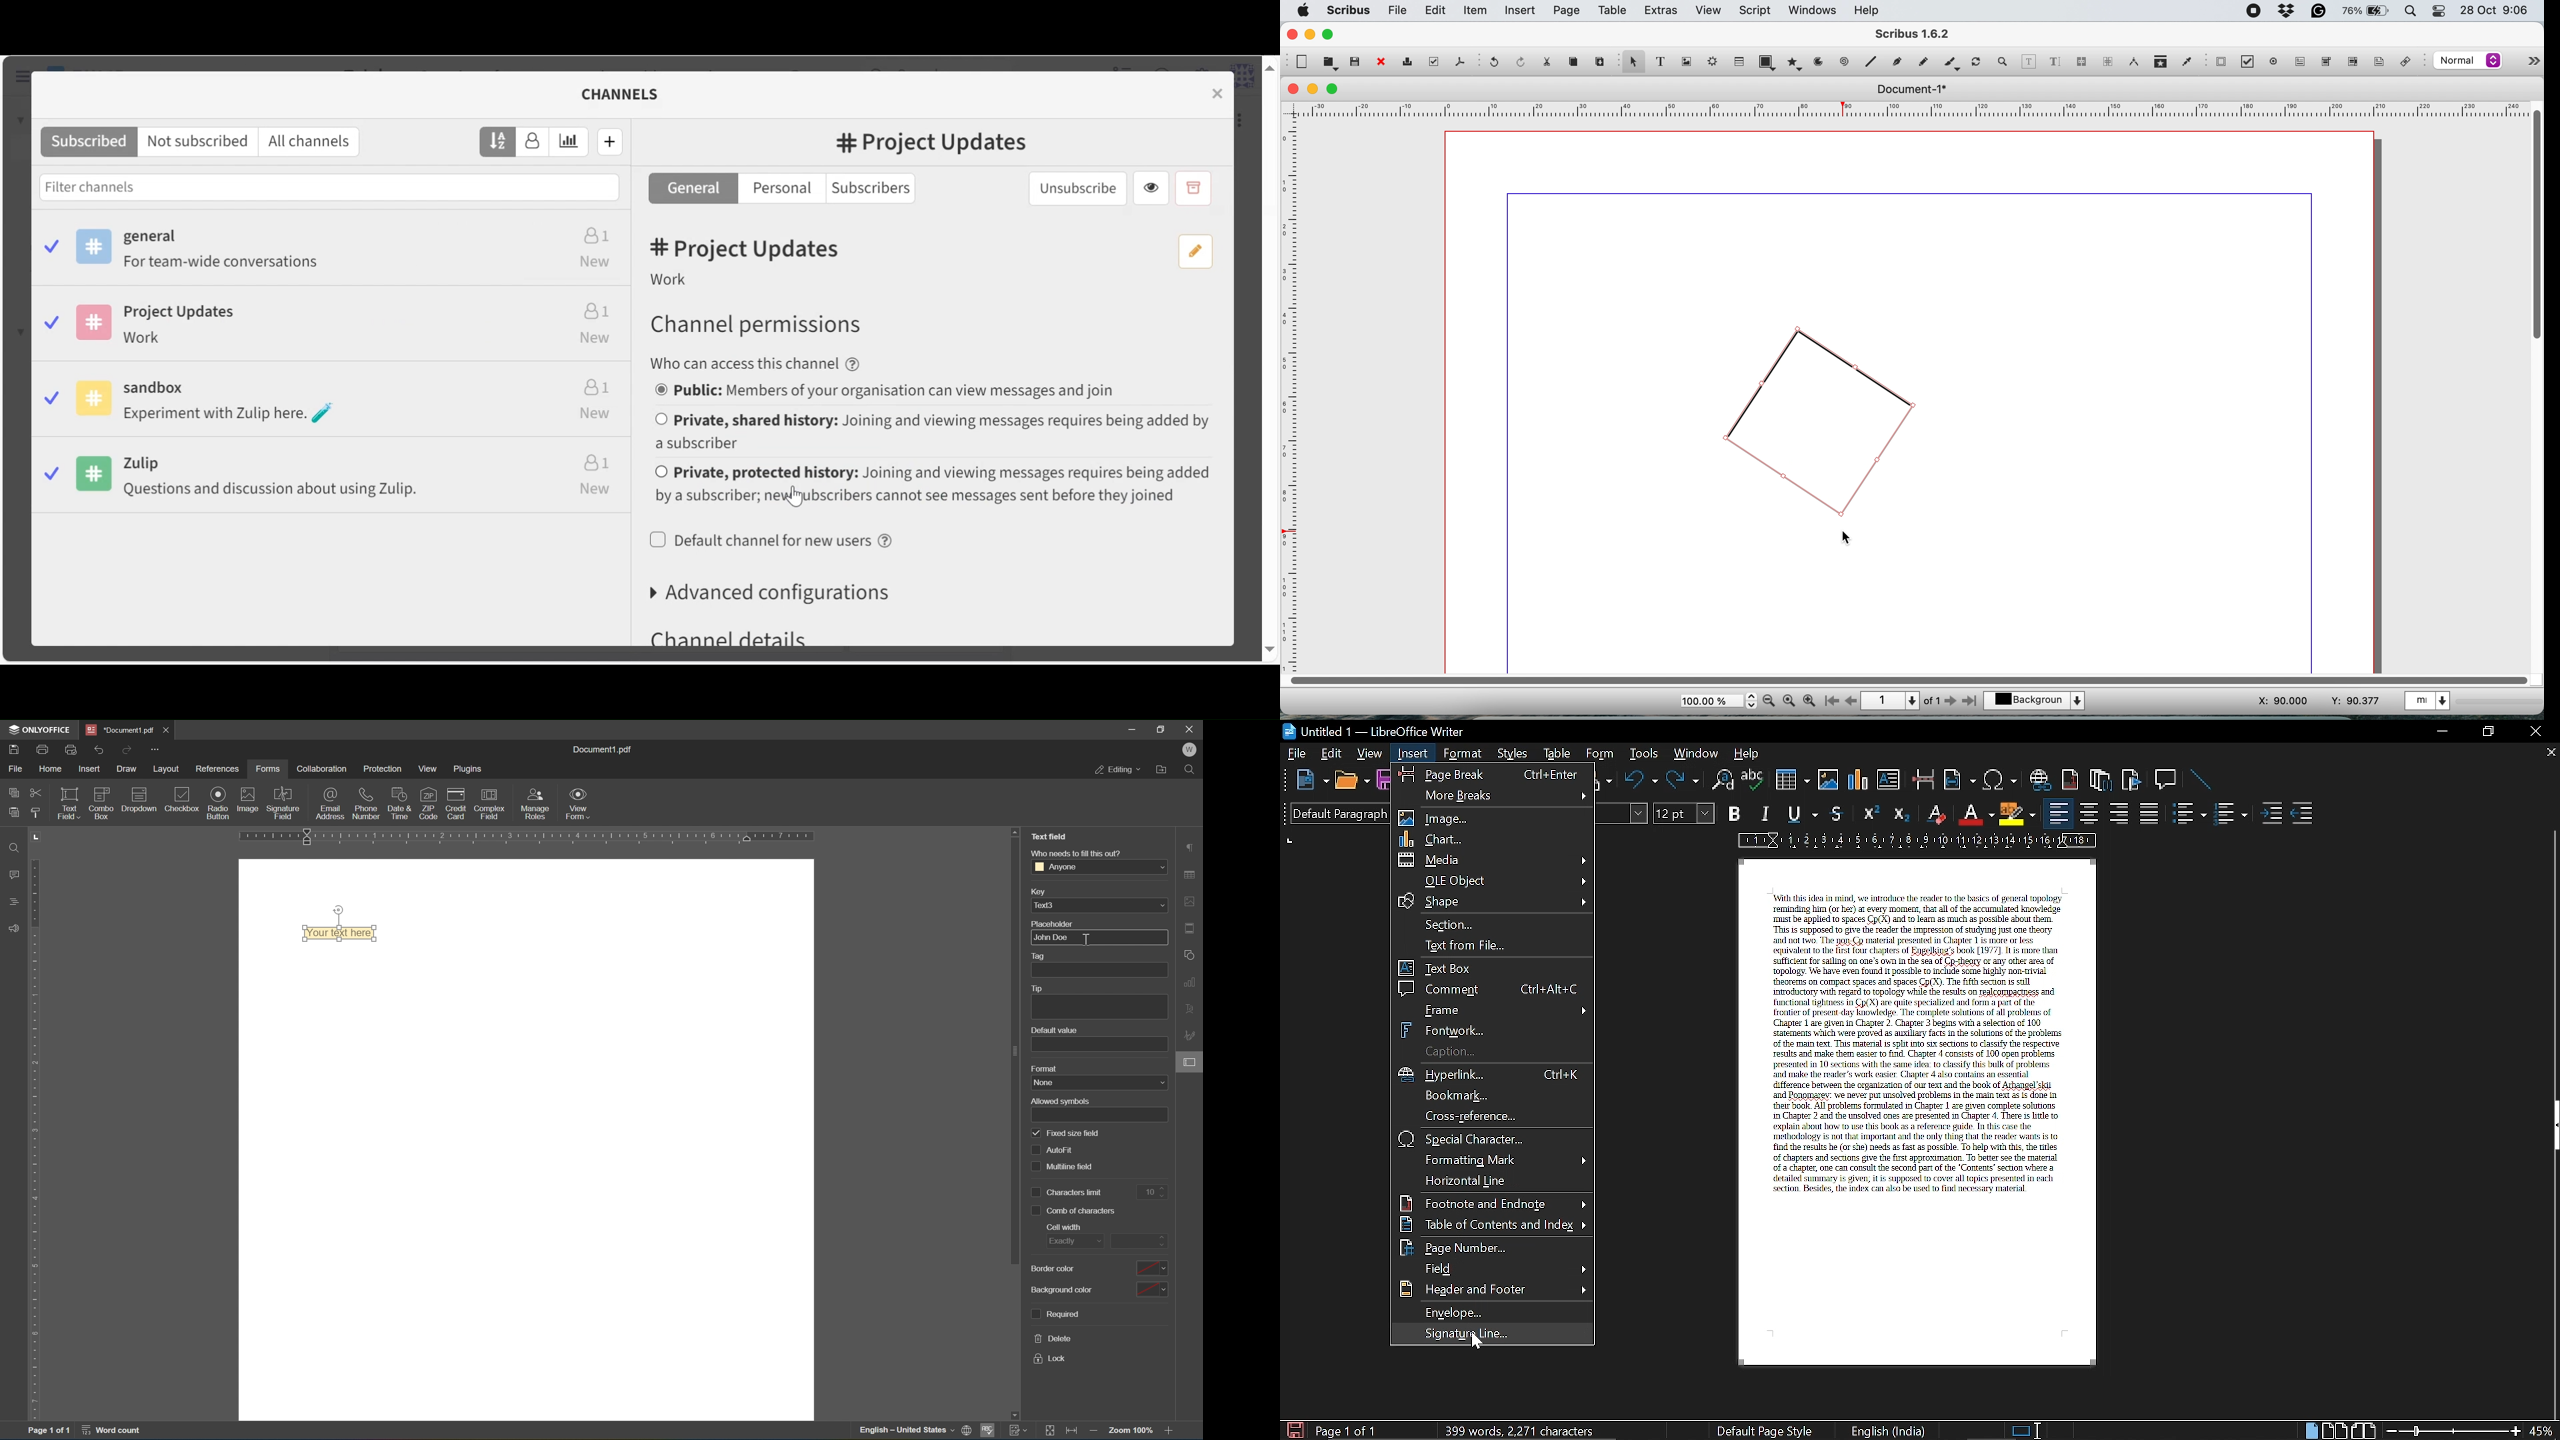 The image size is (2576, 1456). Describe the element at coordinates (1495, 1139) in the screenshot. I see `special character` at that location.